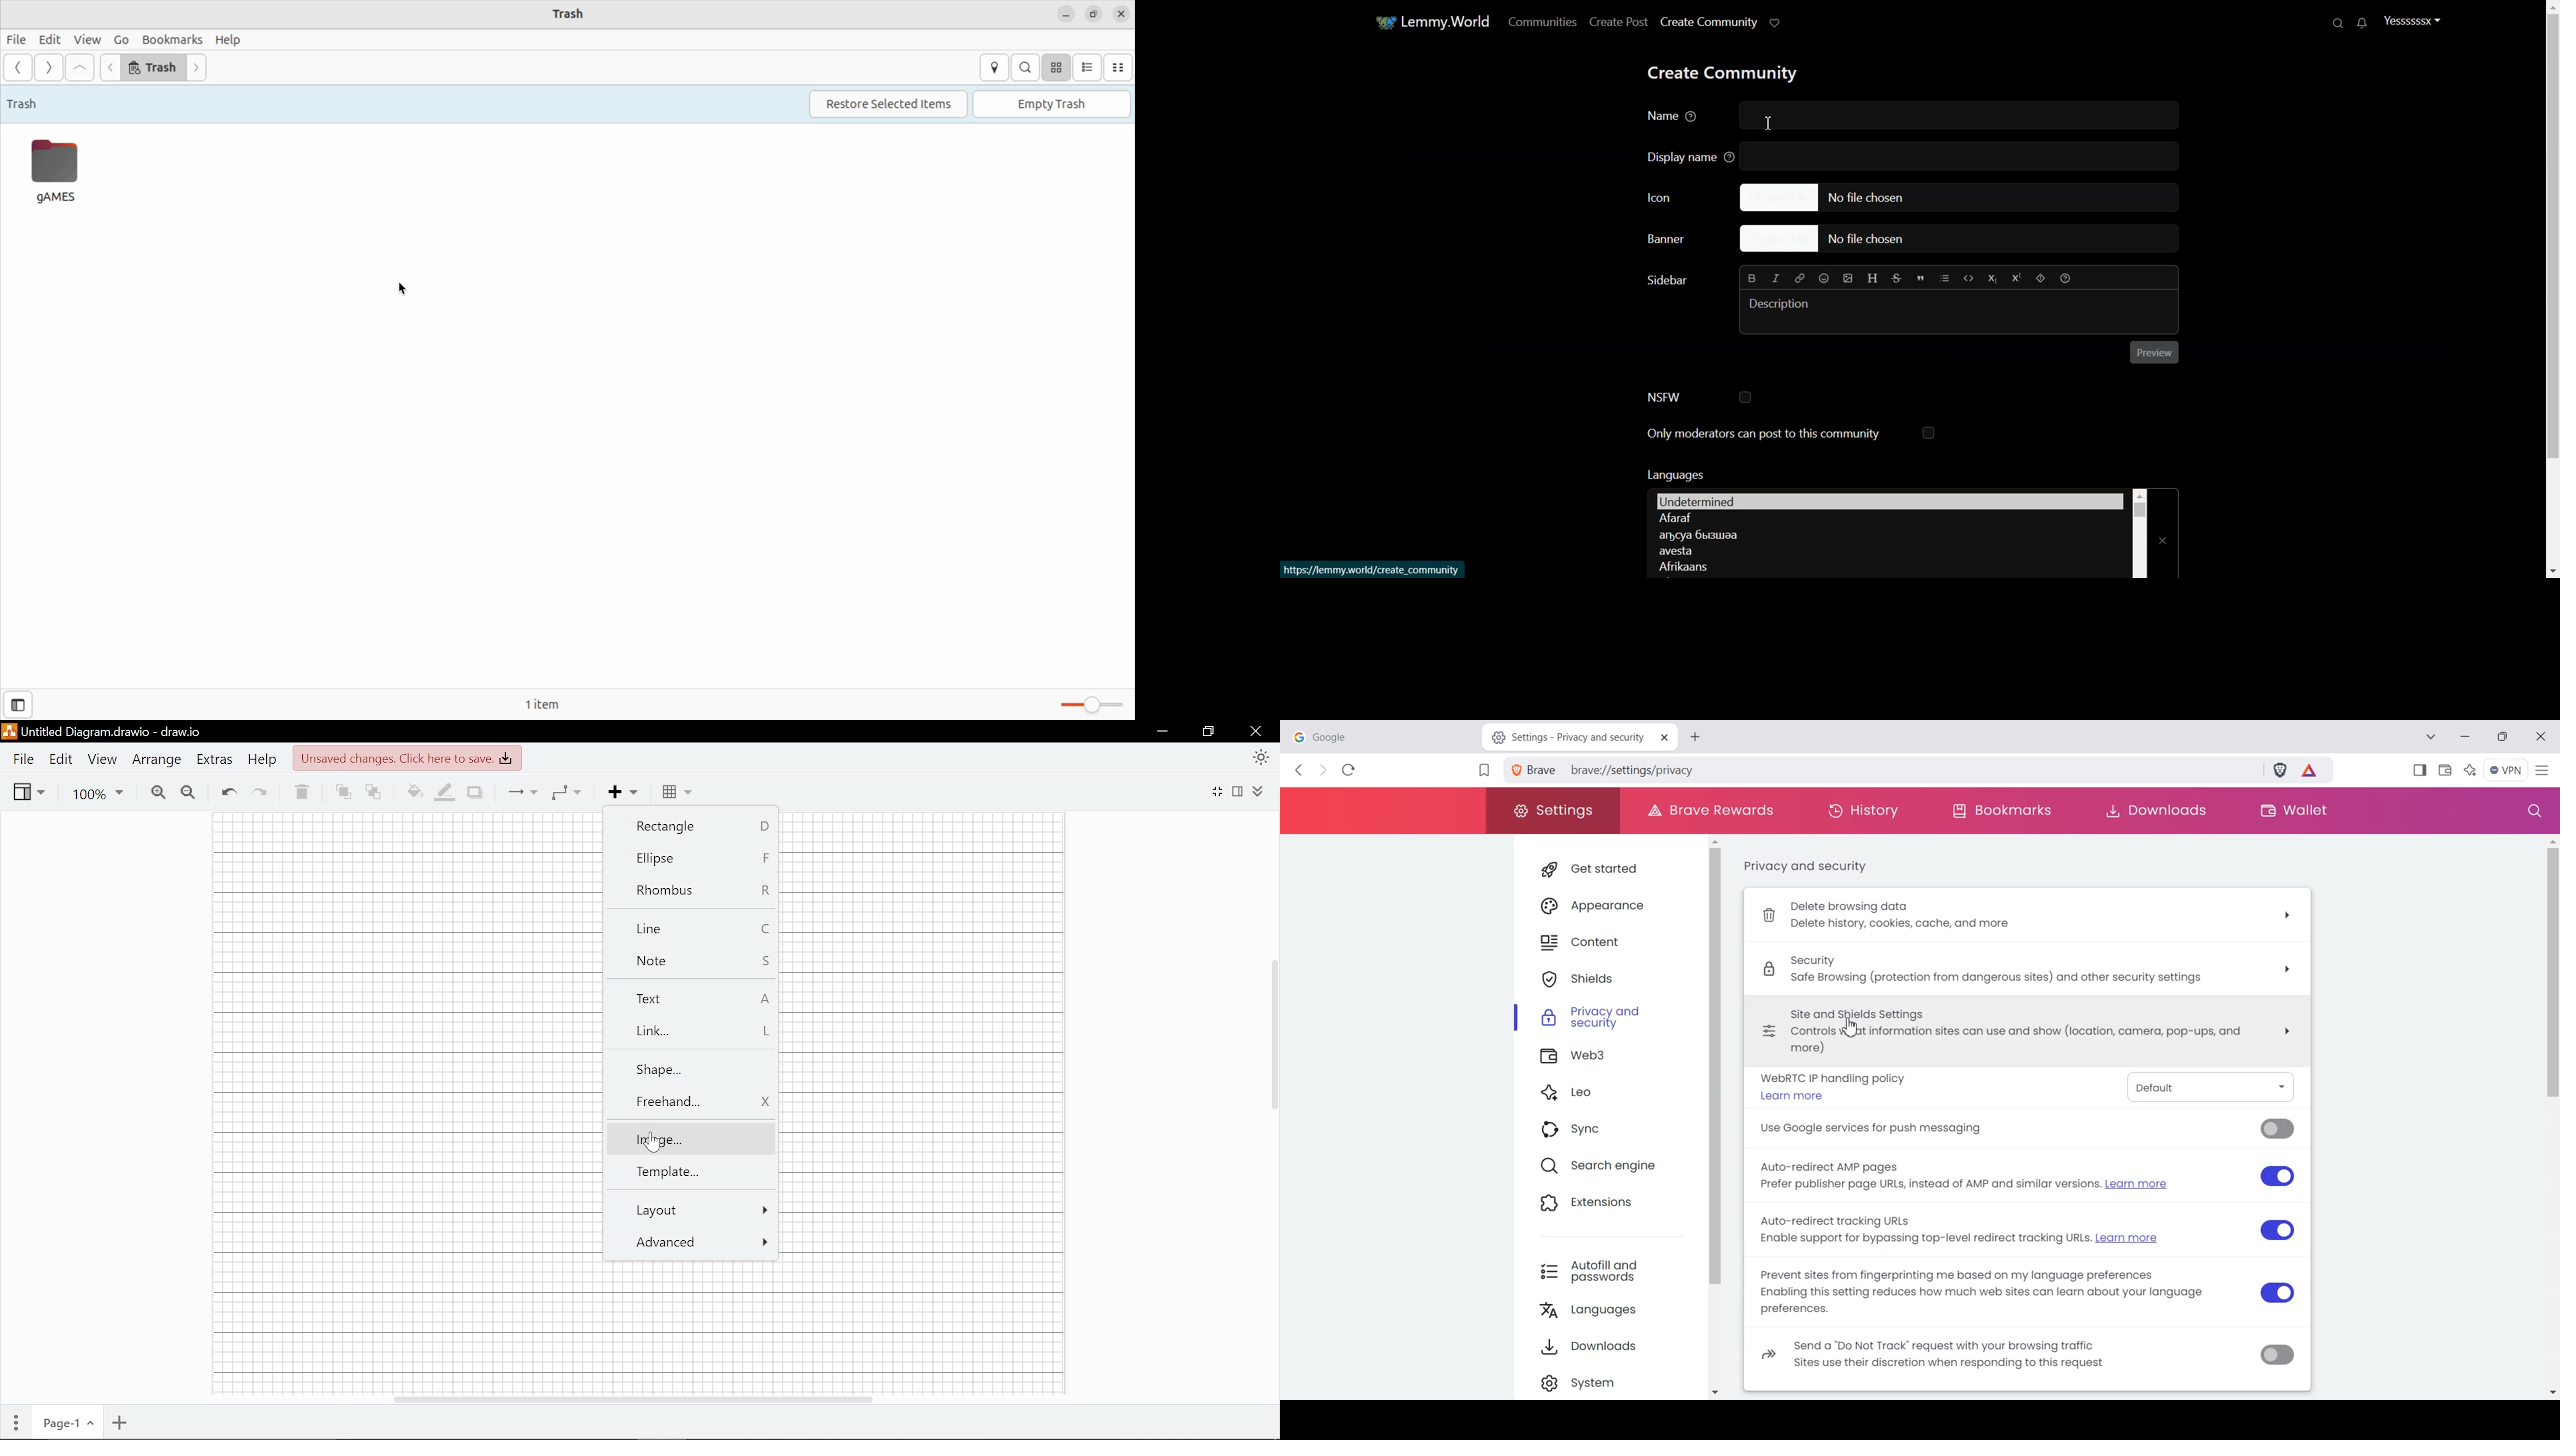 The image size is (2576, 1456). Describe the element at coordinates (1209, 732) in the screenshot. I see `Restore down` at that location.